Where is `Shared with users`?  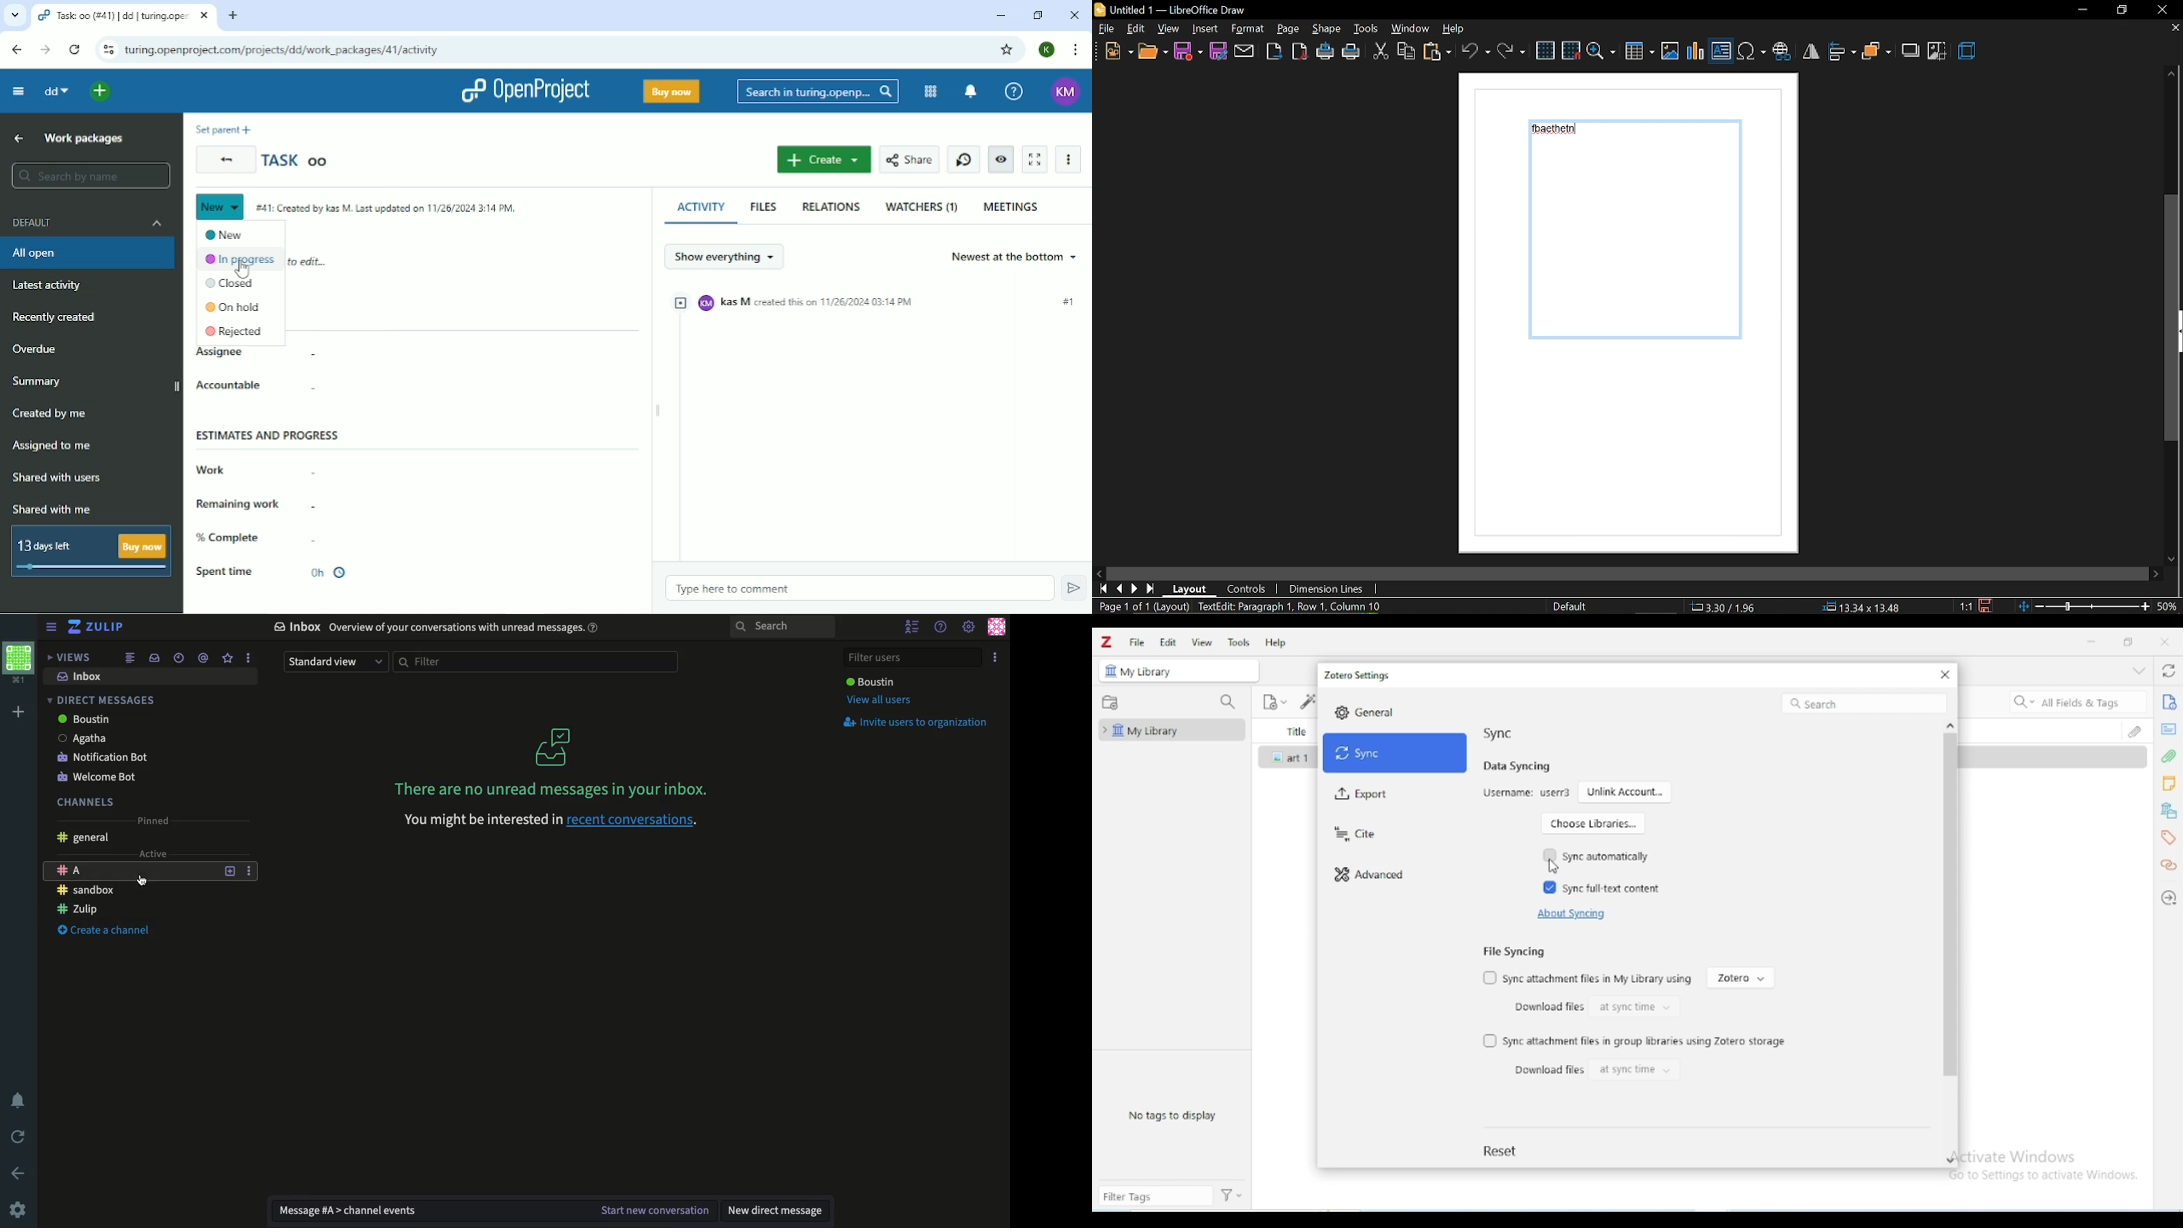 Shared with users is located at coordinates (59, 478).